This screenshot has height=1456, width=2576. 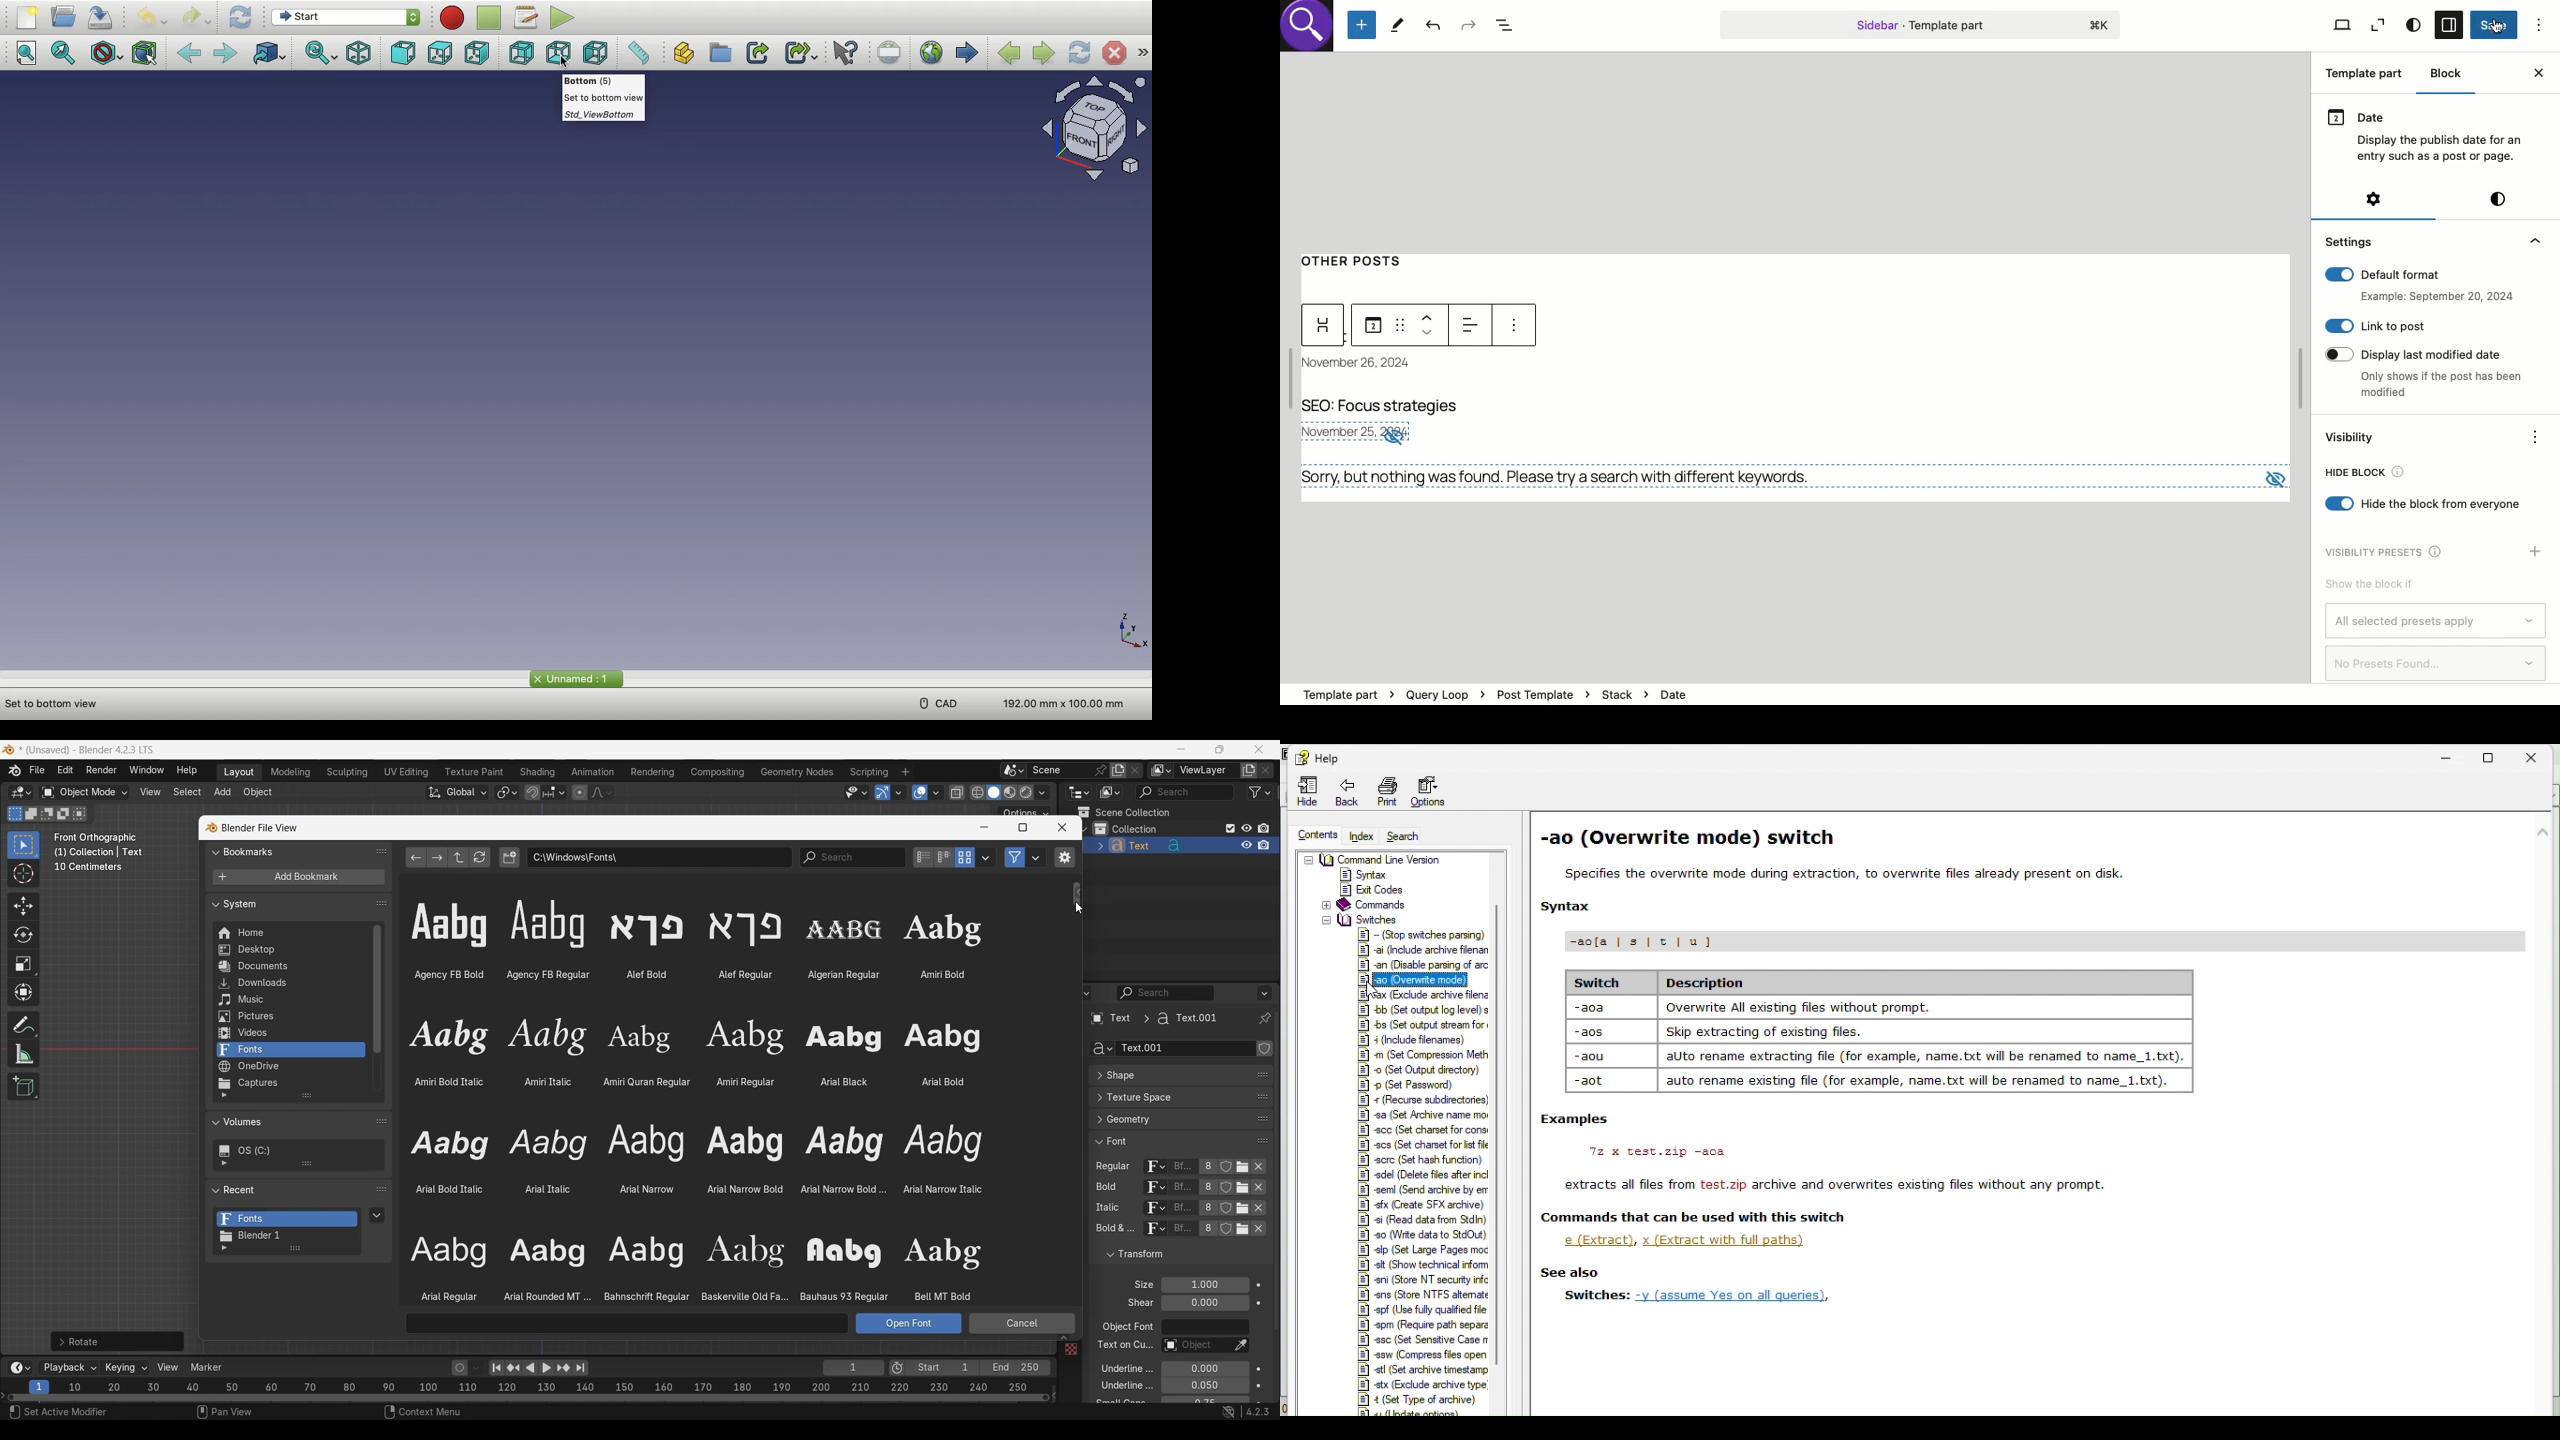 What do you see at coordinates (258, 827) in the screenshot?
I see `blender file view` at bounding box center [258, 827].